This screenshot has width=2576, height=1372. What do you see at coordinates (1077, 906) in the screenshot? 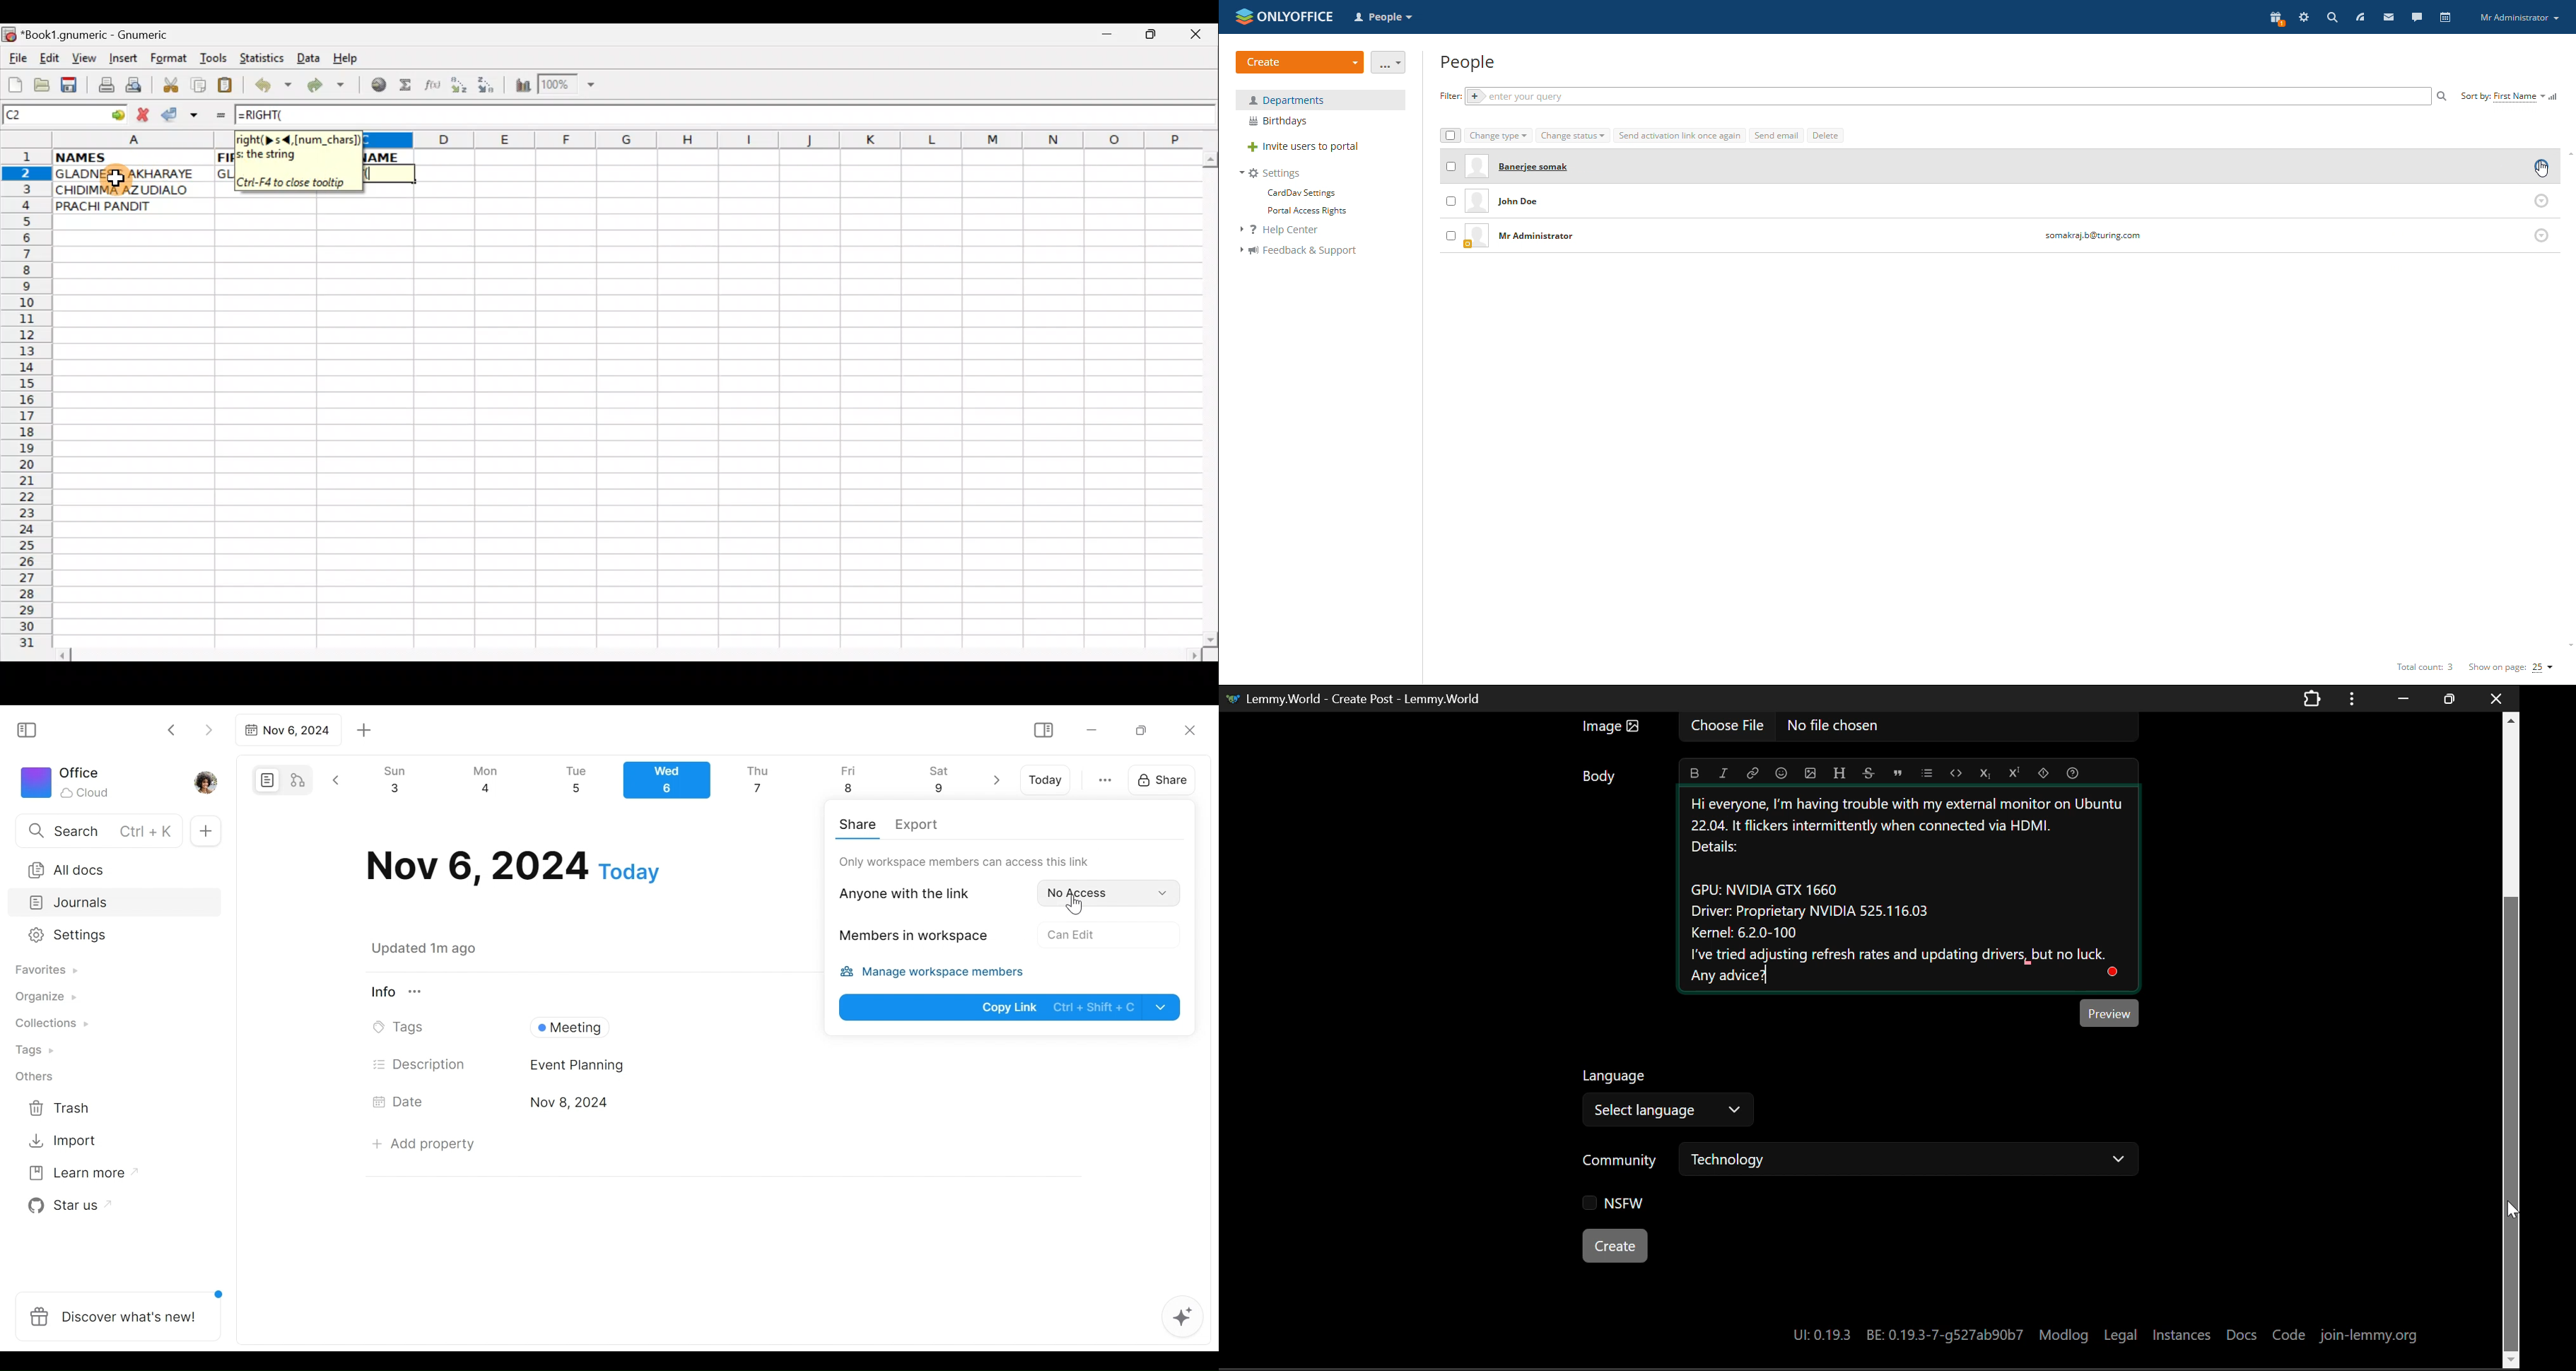
I see `cursor` at bounding box center [1077, 906].